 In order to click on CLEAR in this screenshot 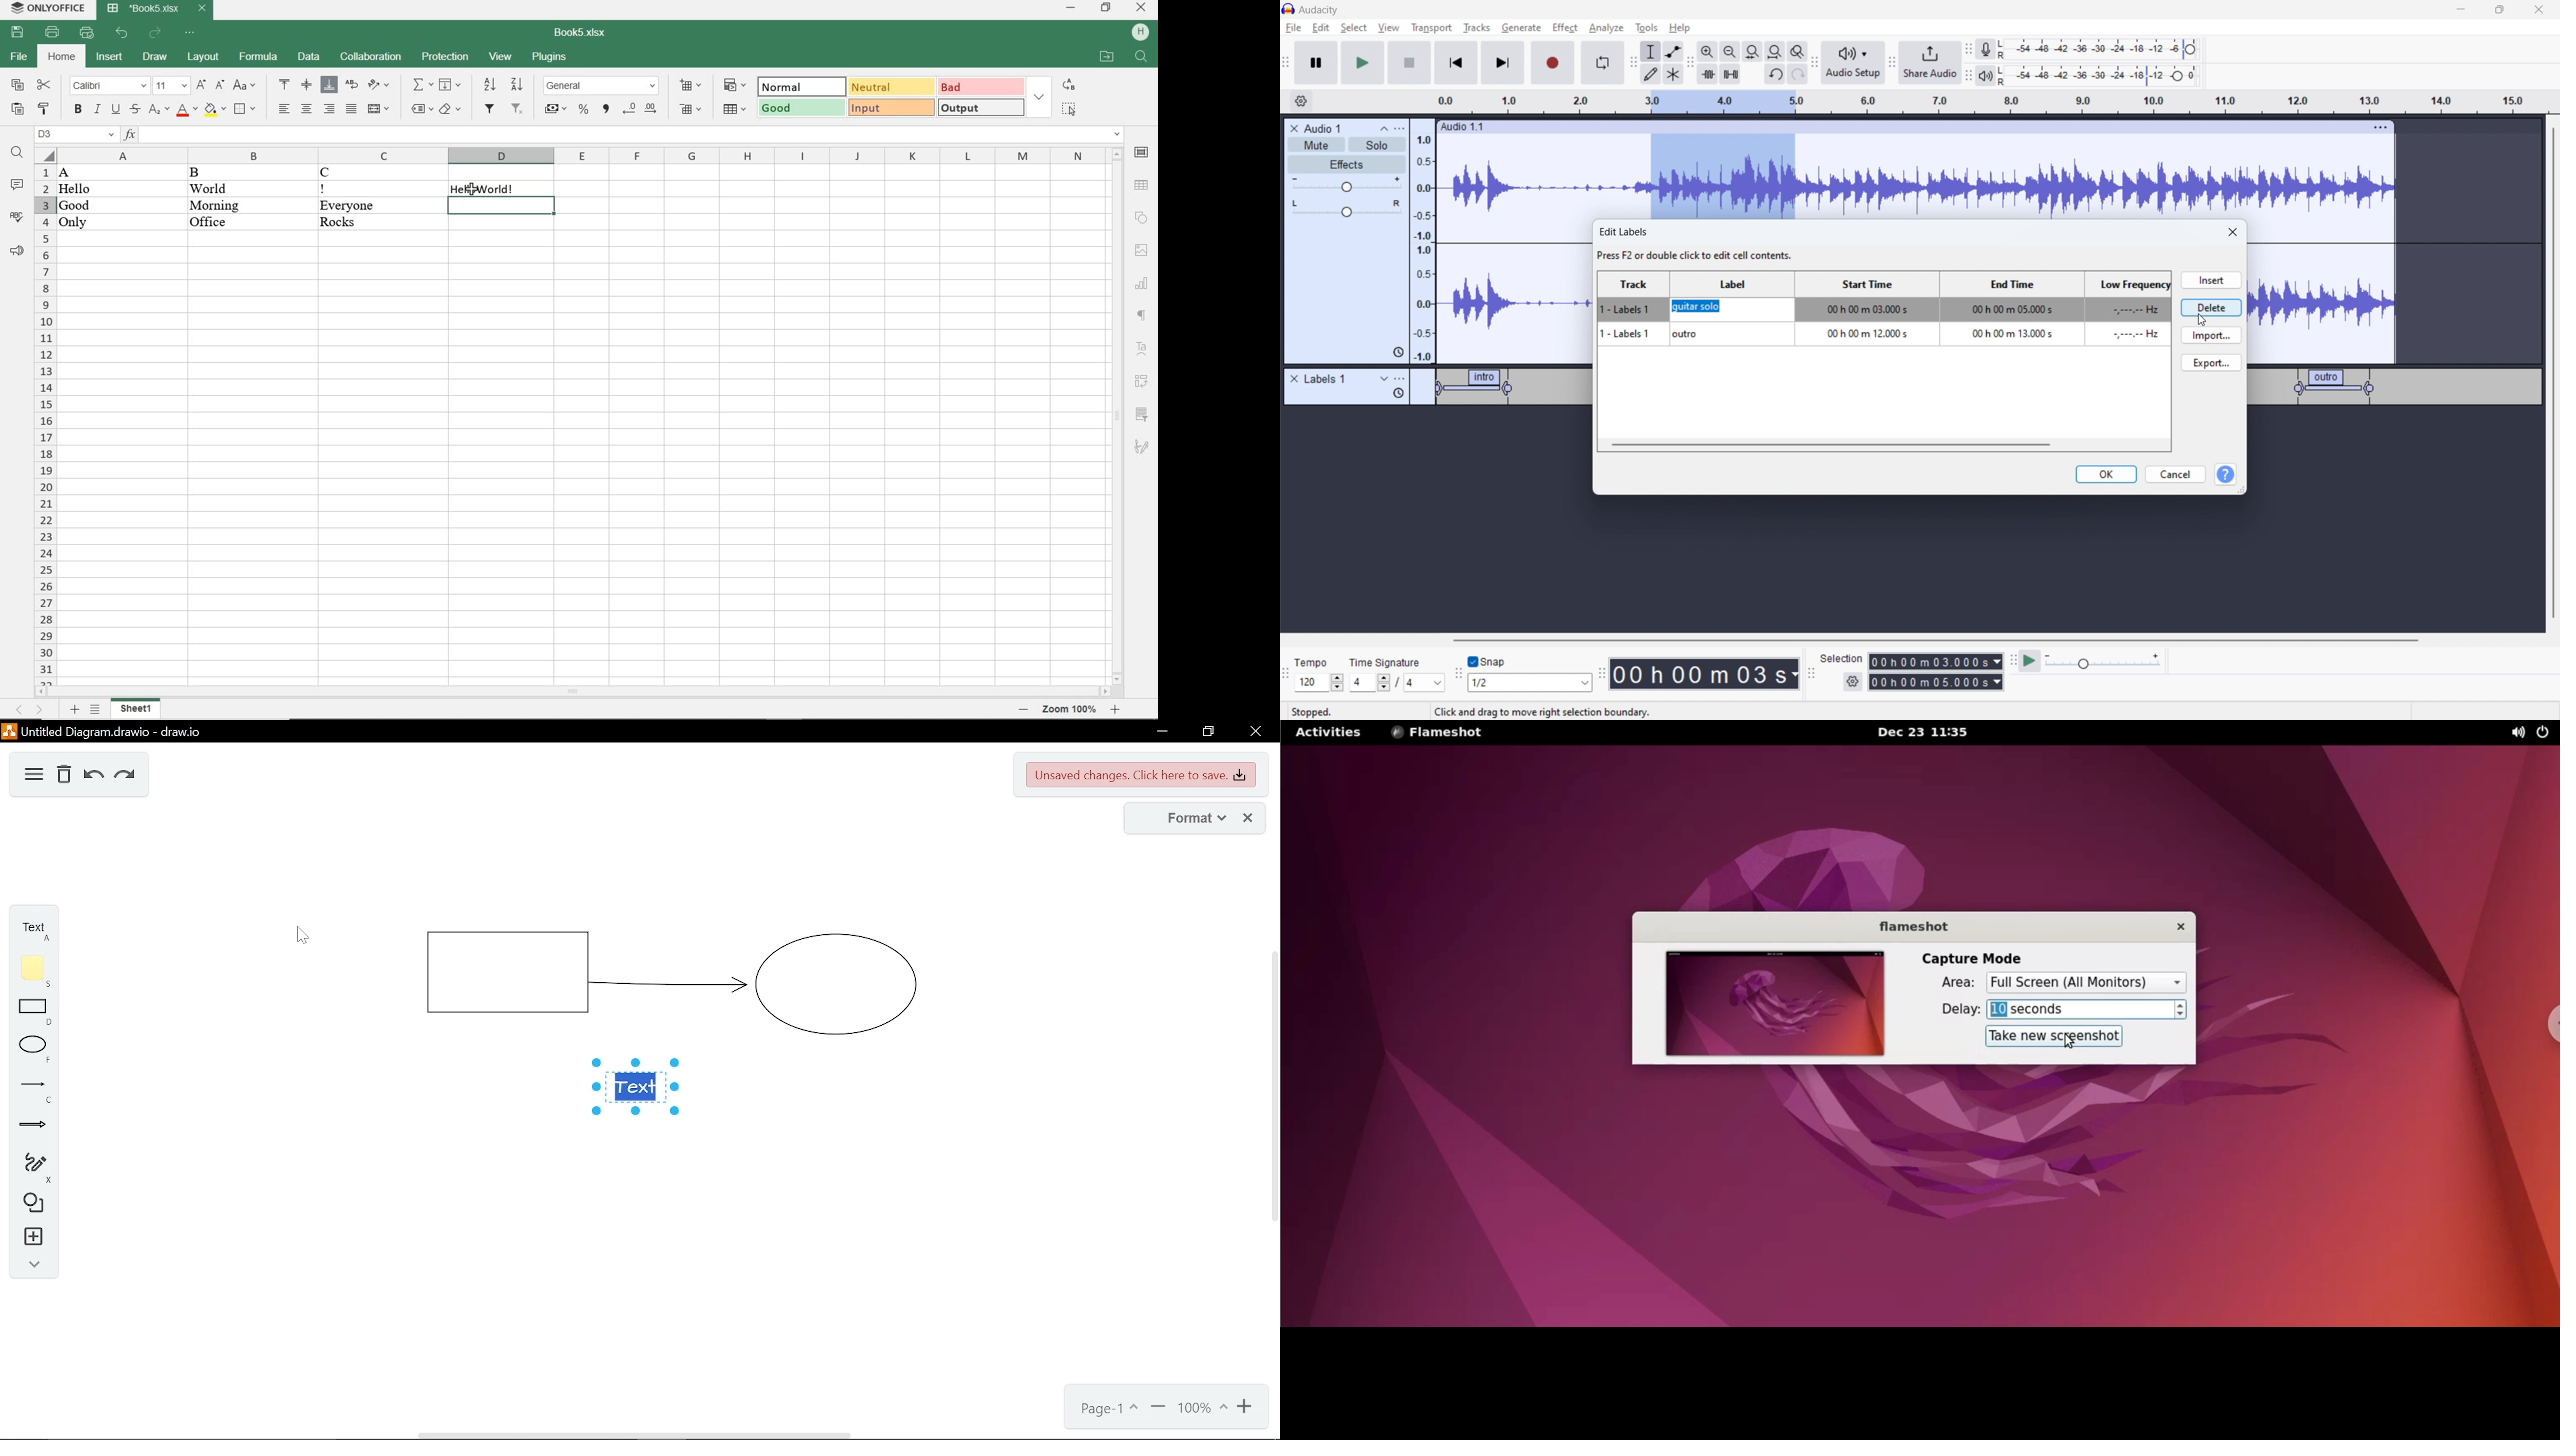, I will do `click(450, 108)`.